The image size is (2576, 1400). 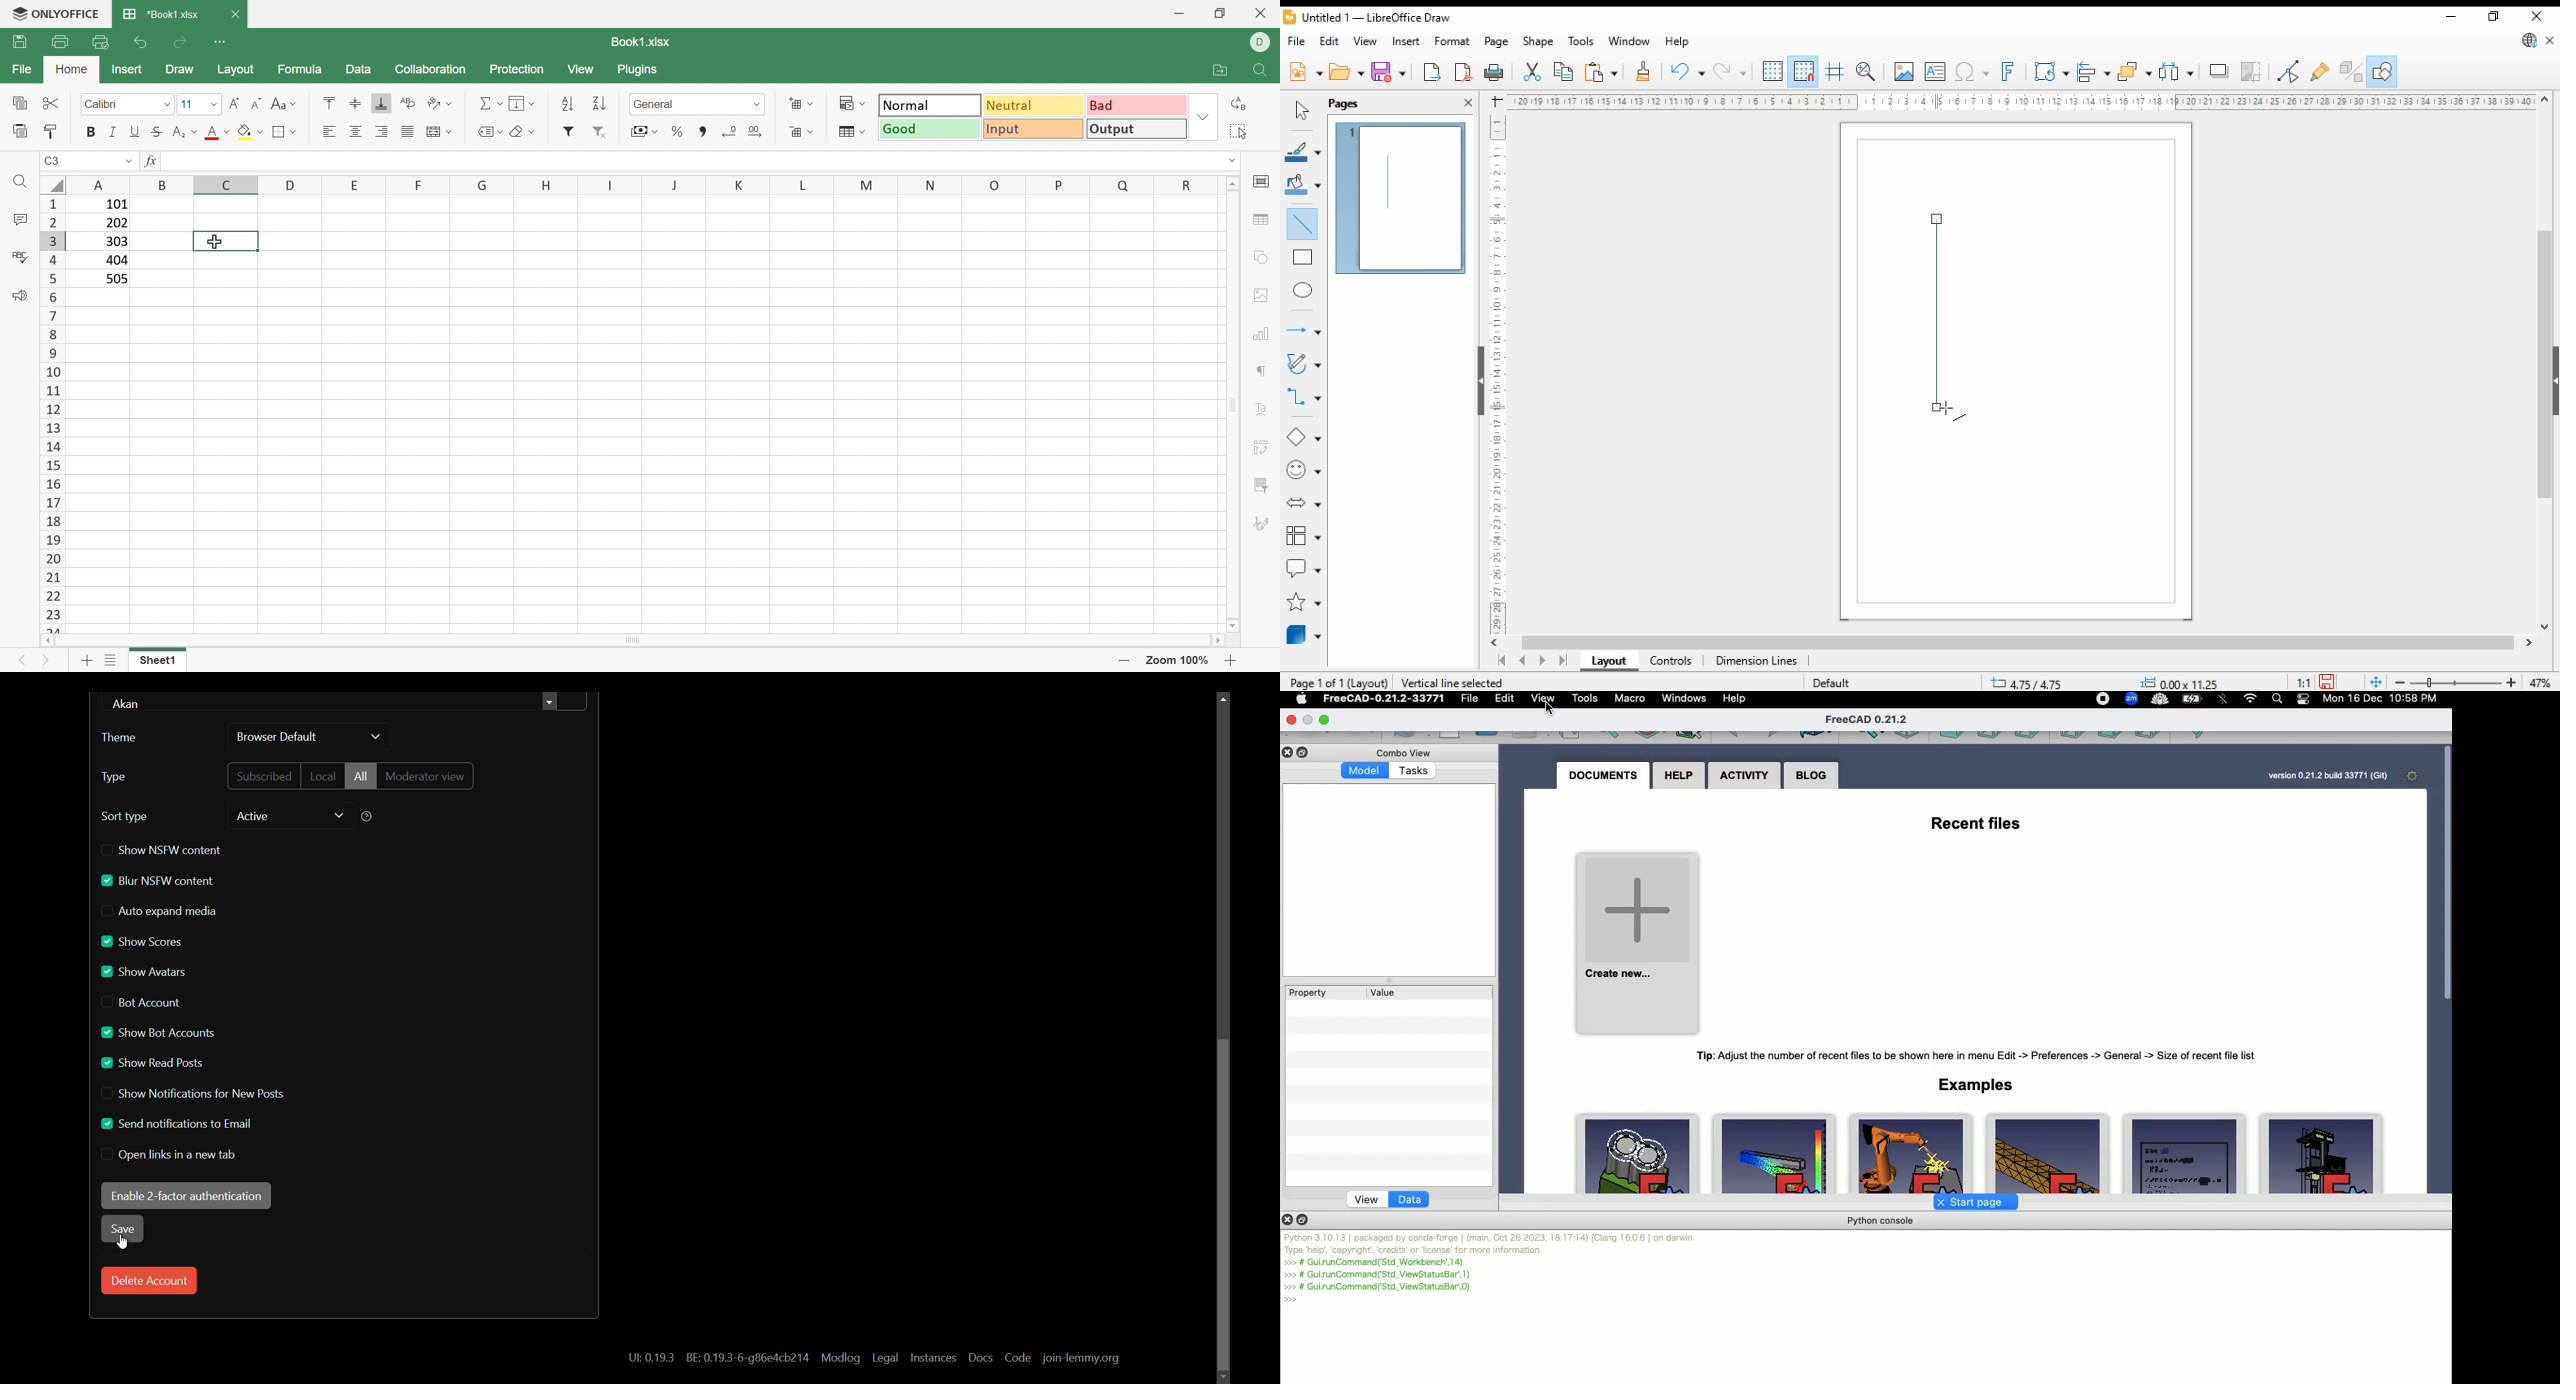 What do you see at coordinates (121, 1230) in the screenshot?
I see `save` at bounding box center [121, 1230].